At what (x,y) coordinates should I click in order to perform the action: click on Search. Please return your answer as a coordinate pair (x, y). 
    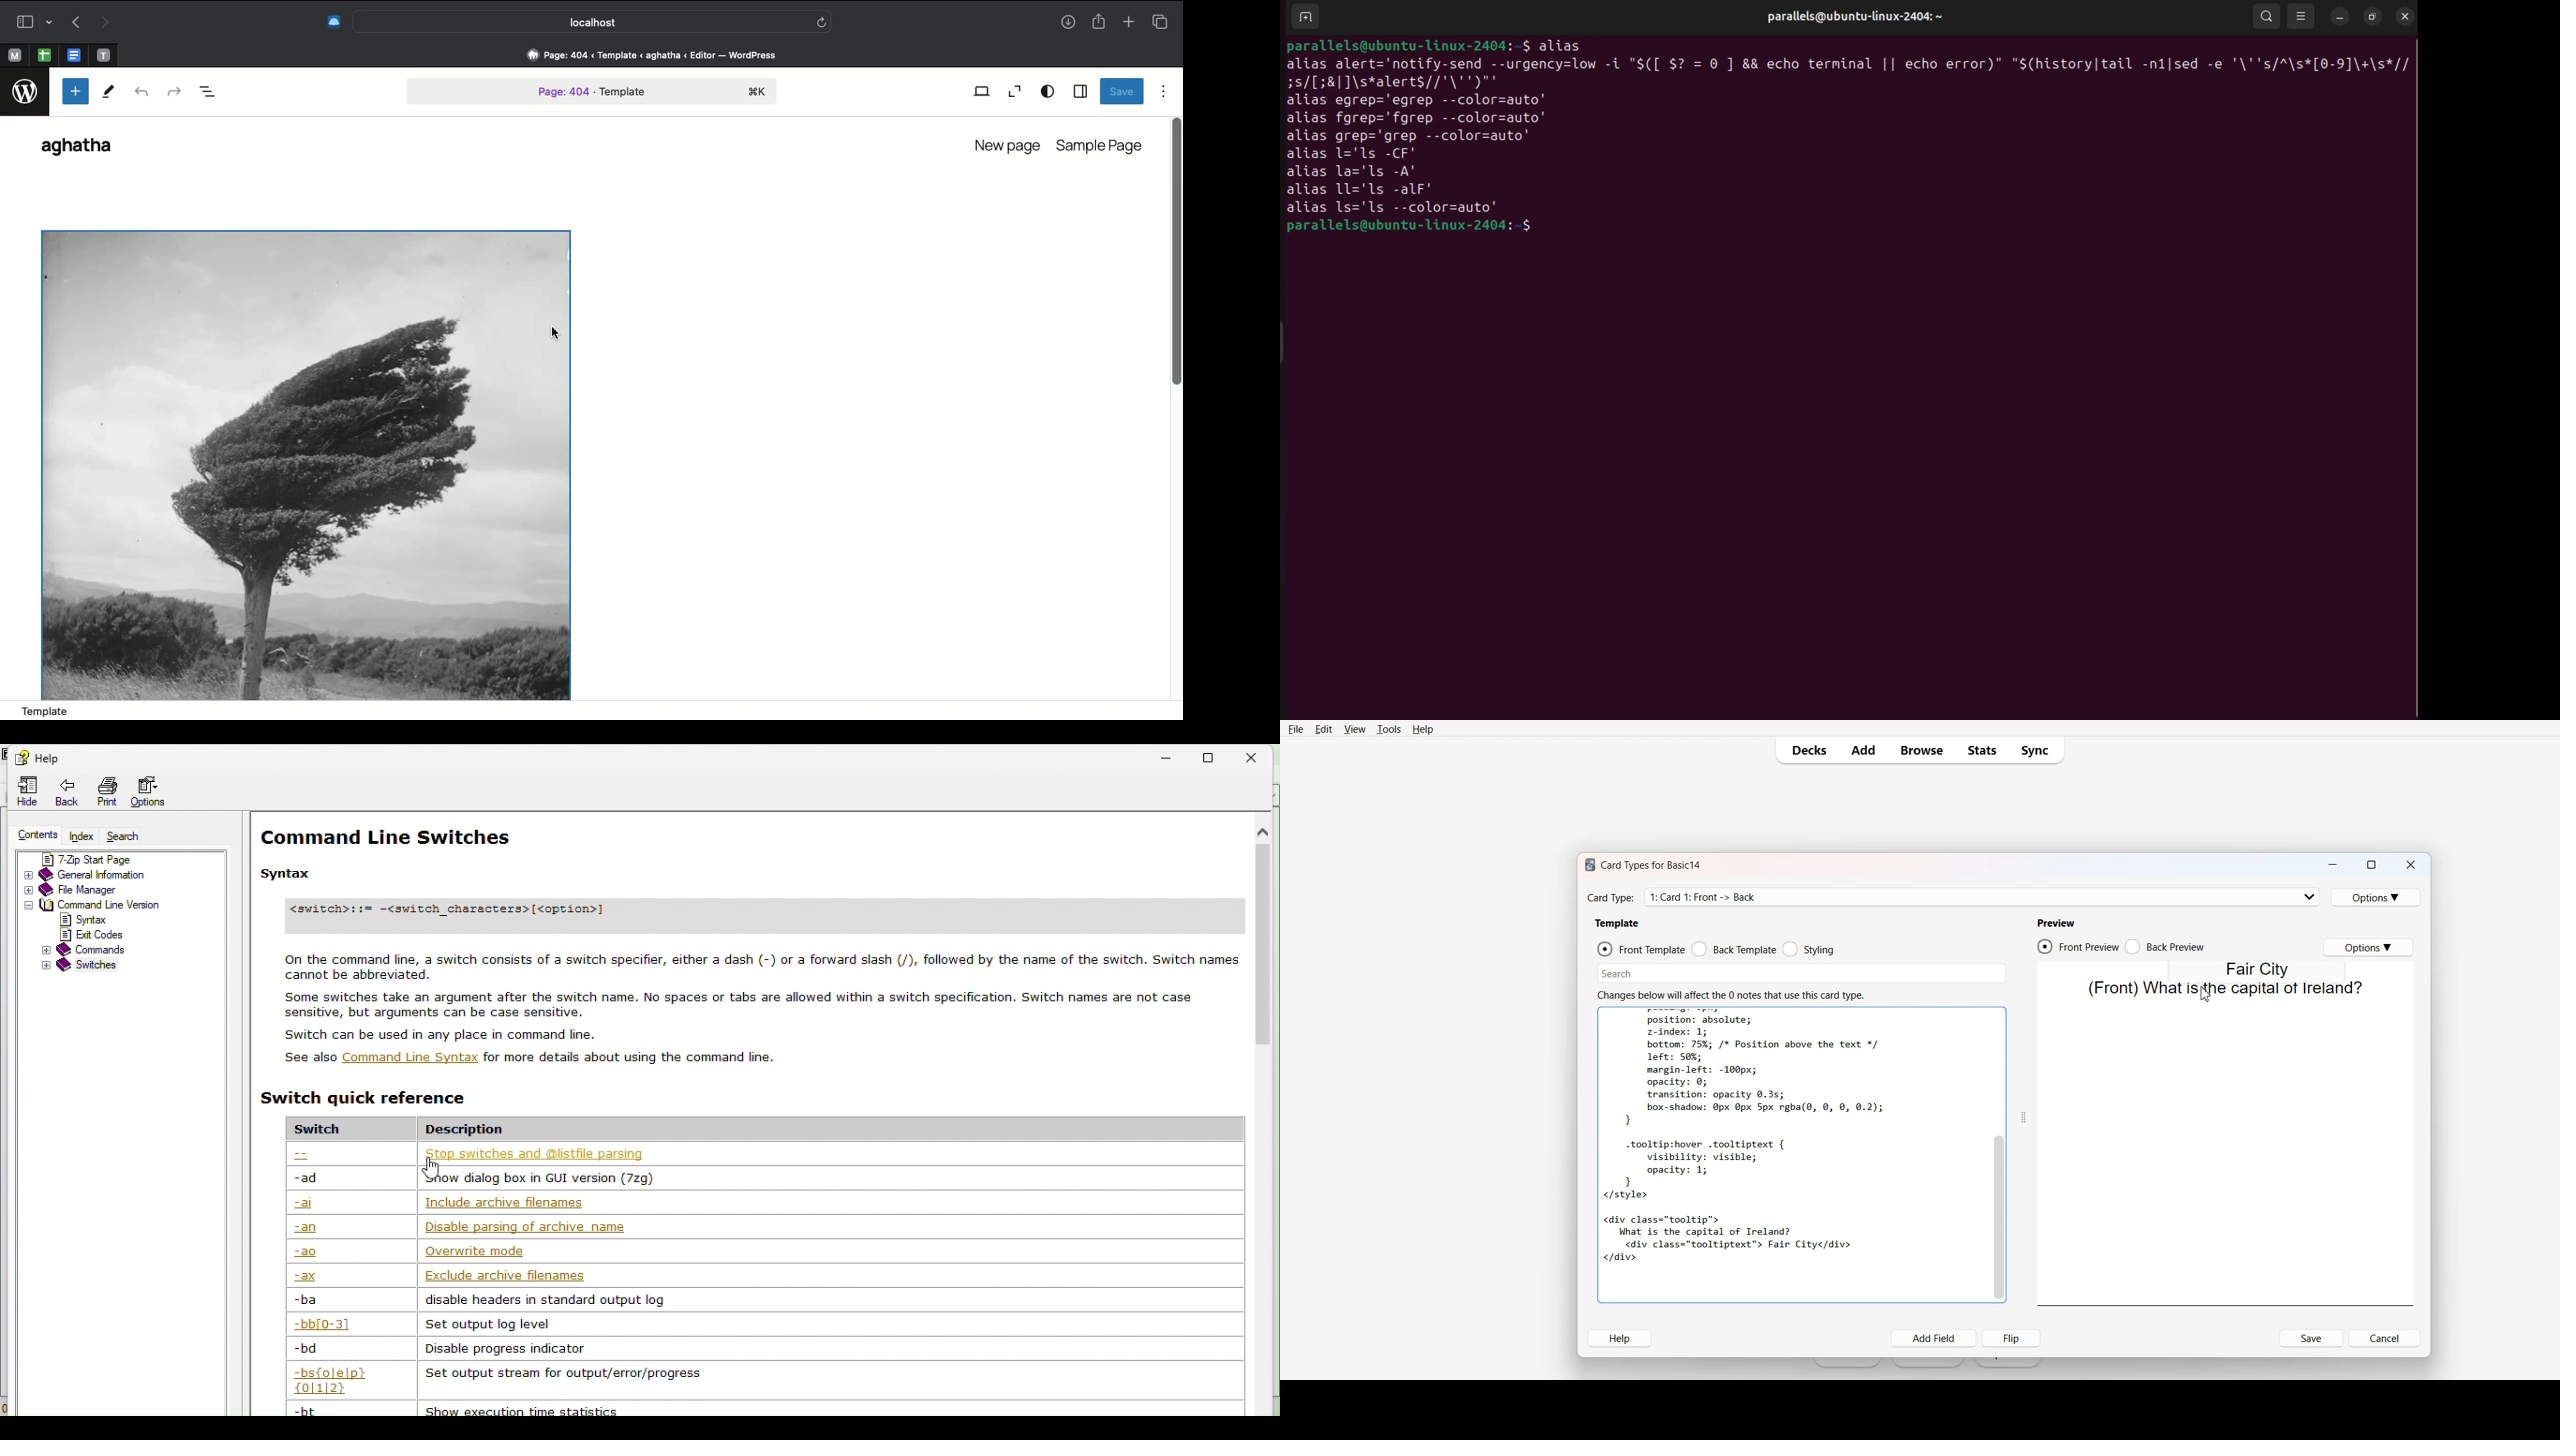
    Looking at the image, I should click on (127, 837).